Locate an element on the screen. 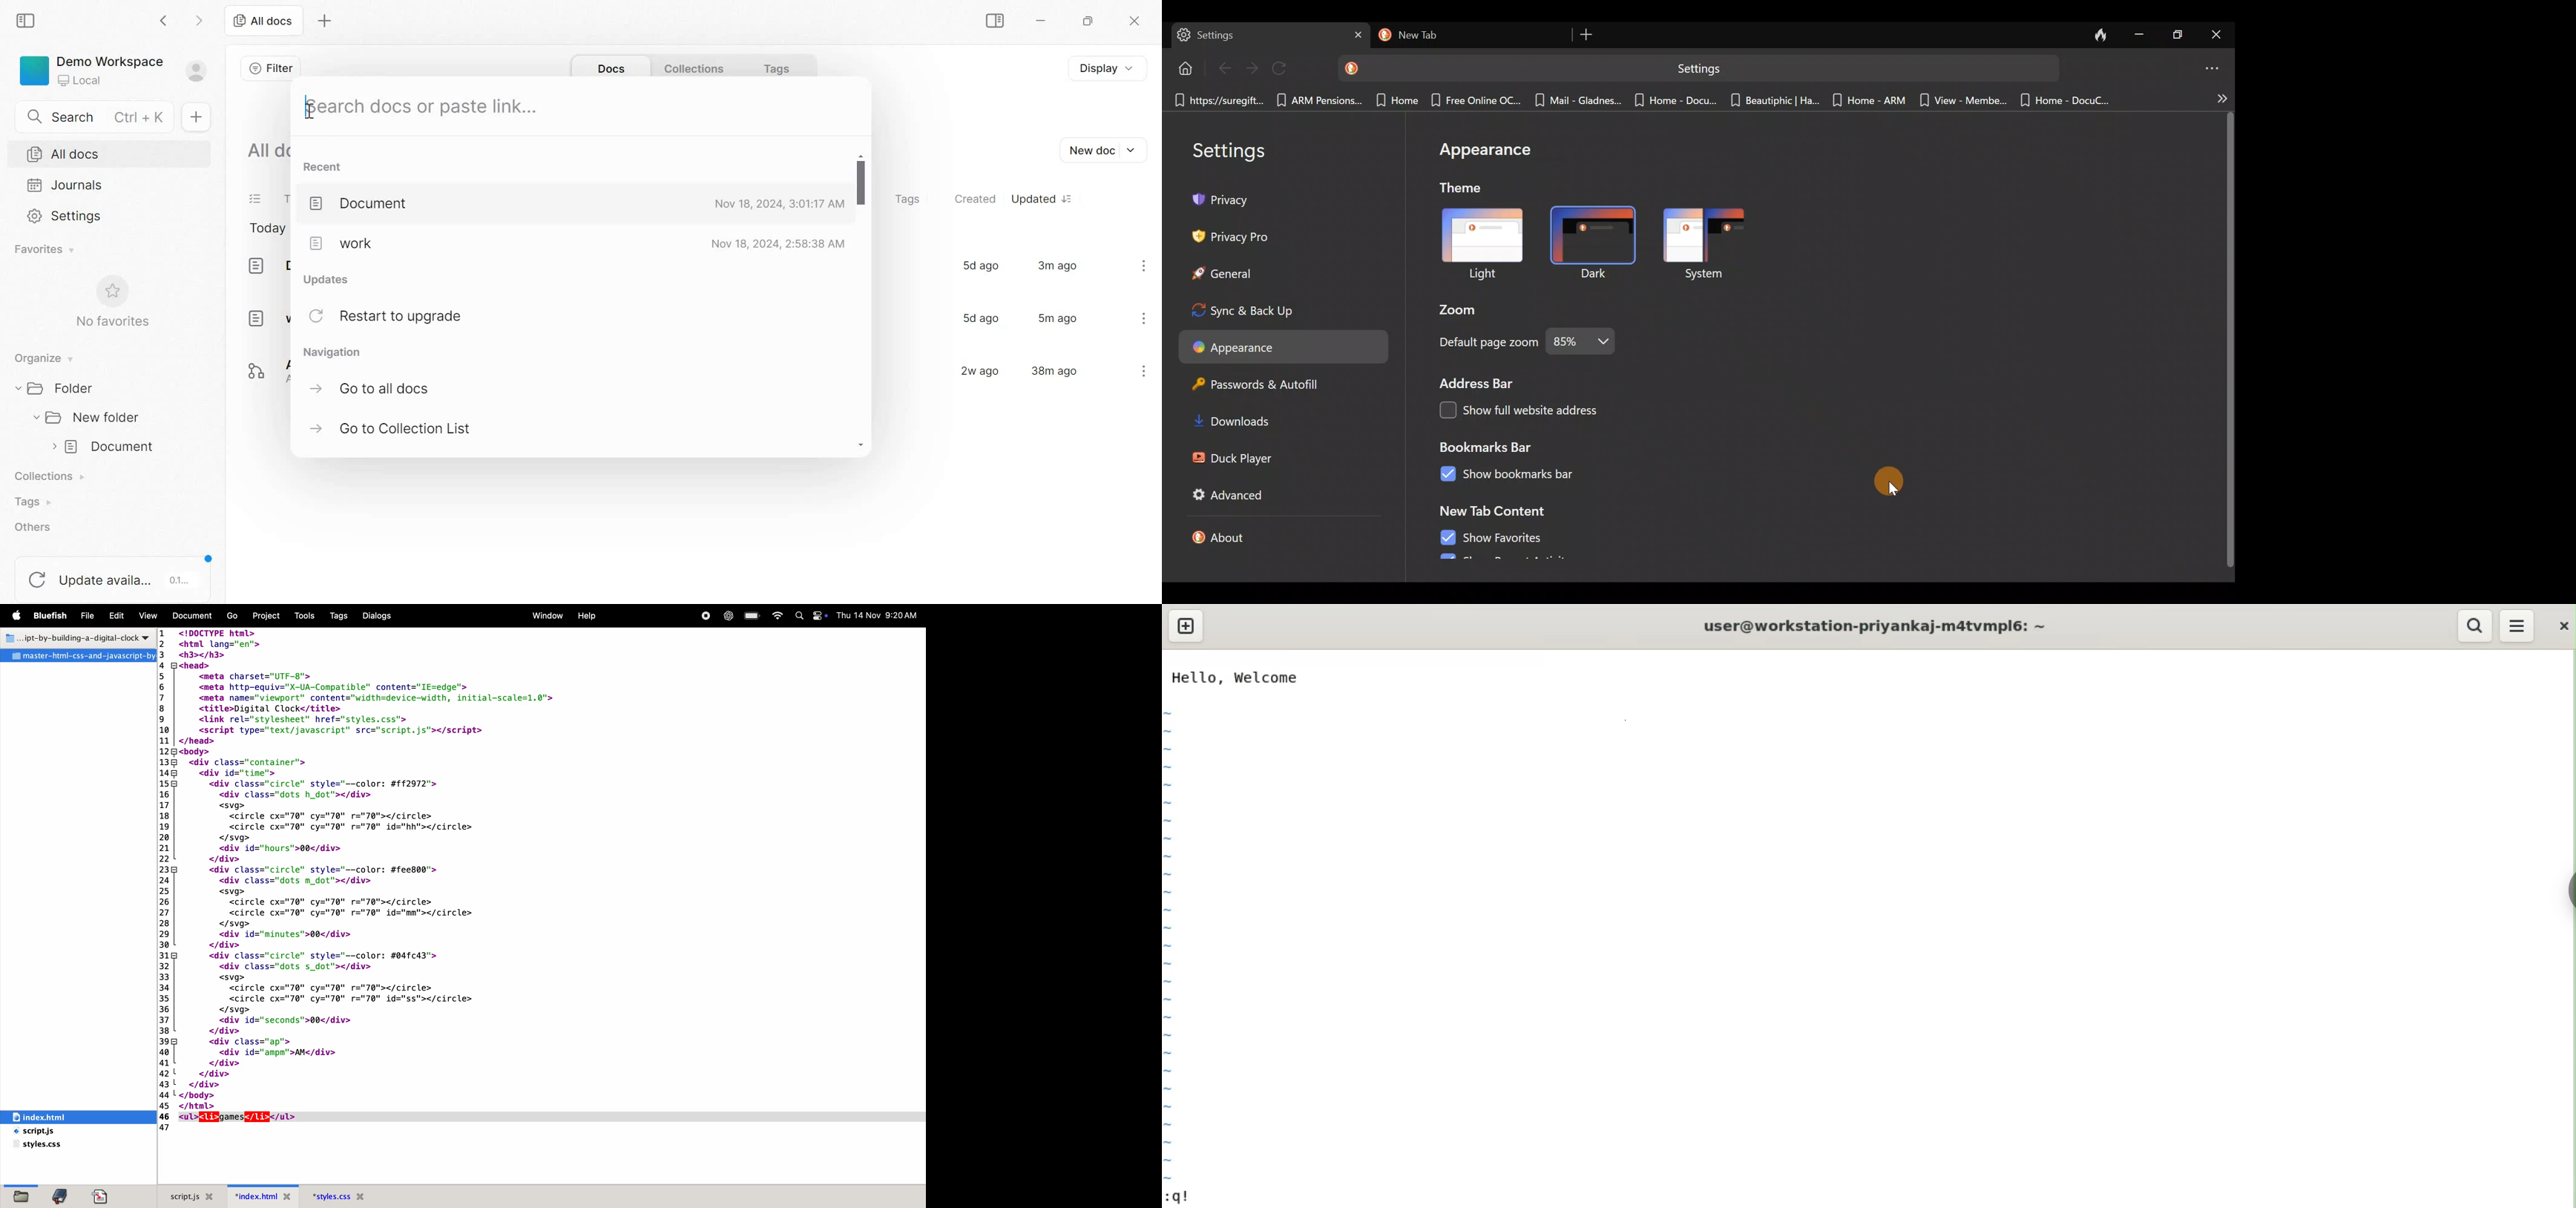 This screenshot has height=1232, width=2576. Apple widgets is located at coordinates (809, 616).